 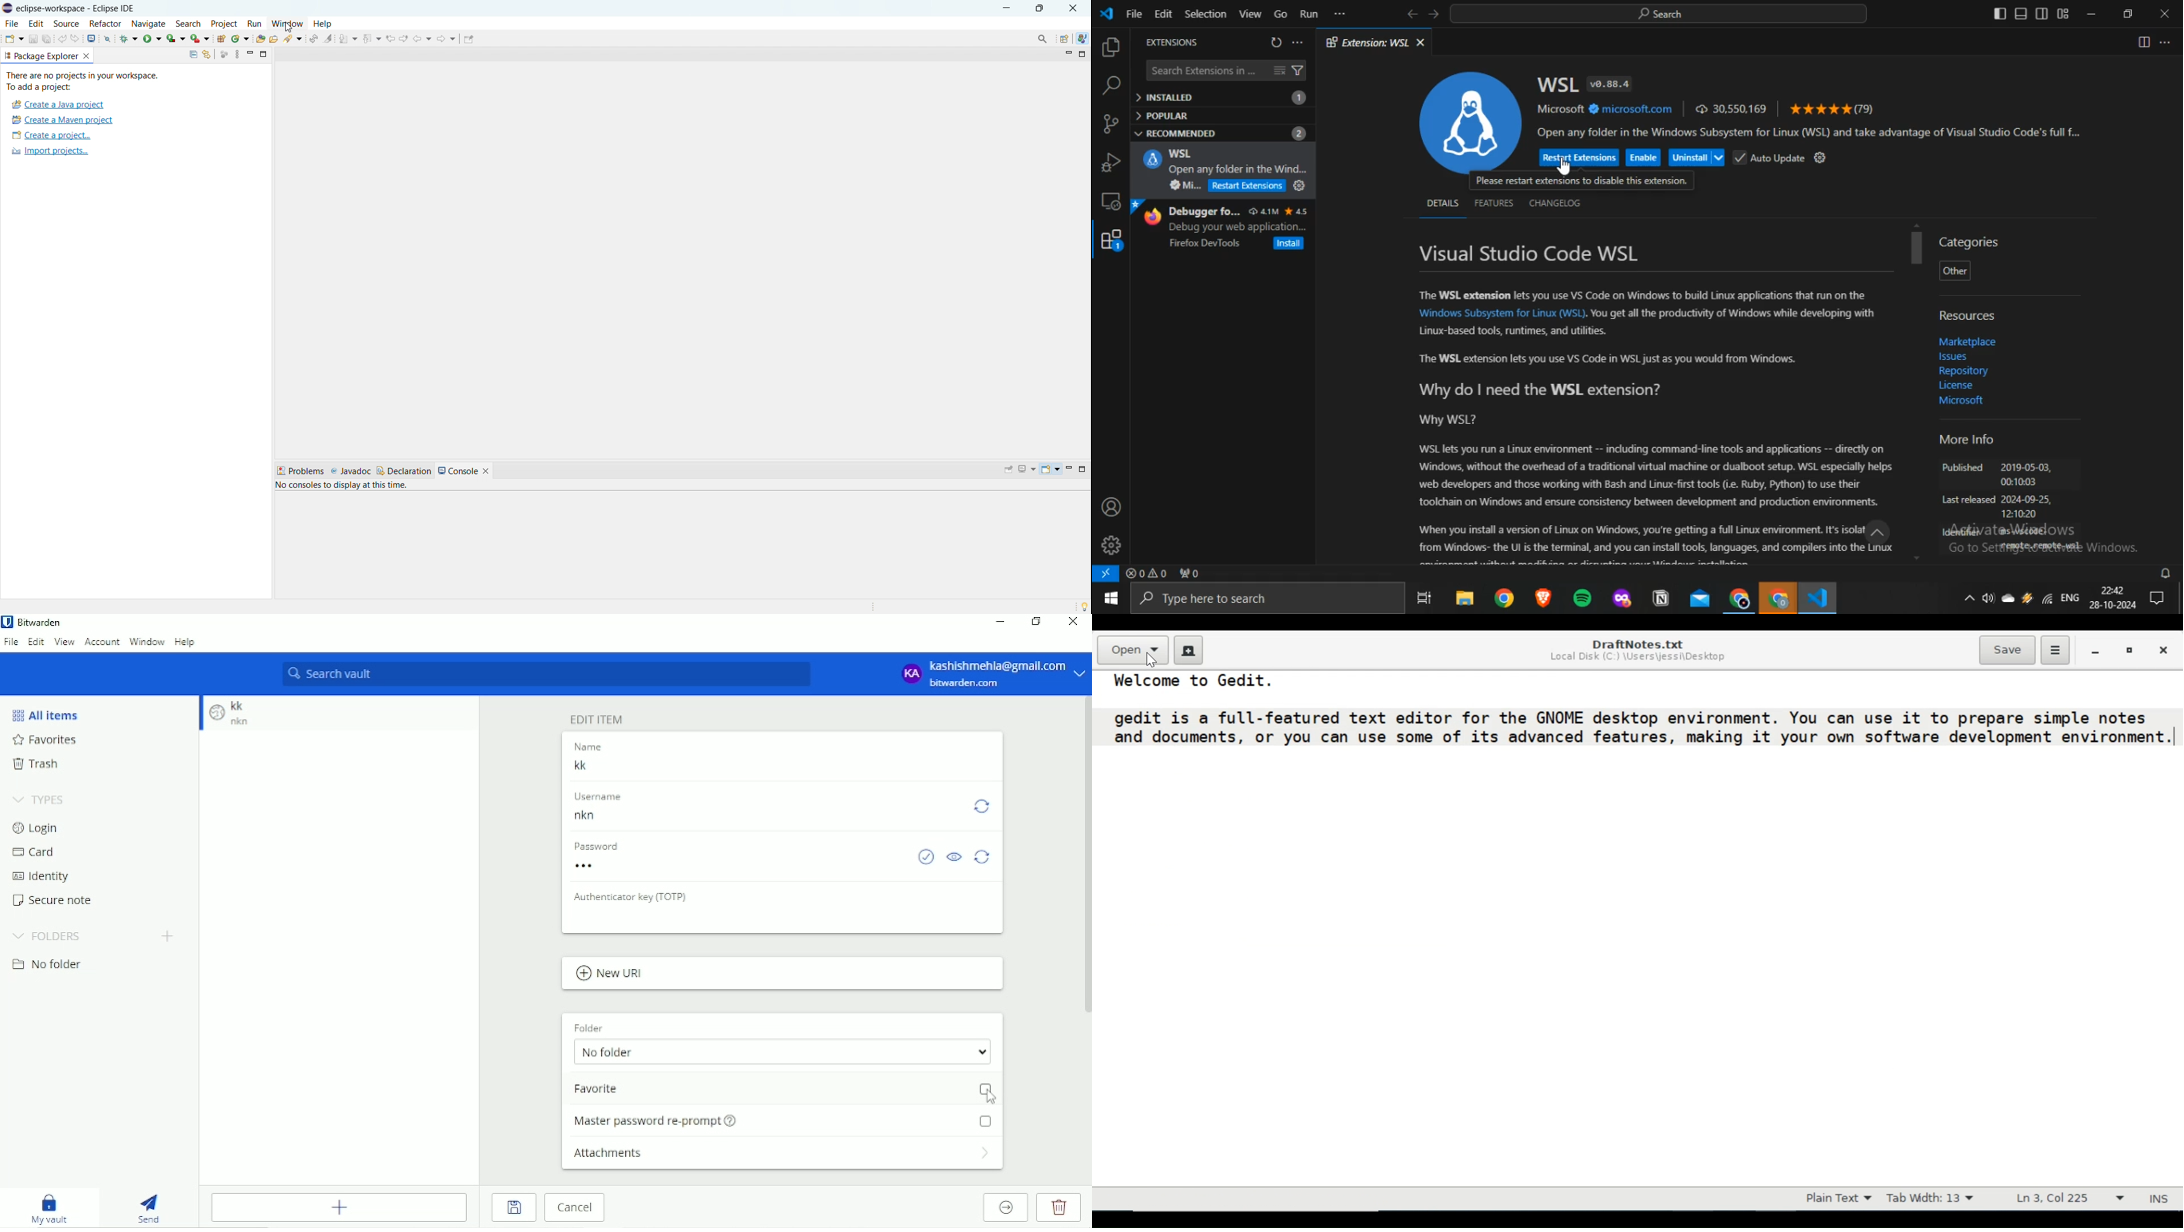 I want to click on Microsoft, so click(x=1187, y=185).